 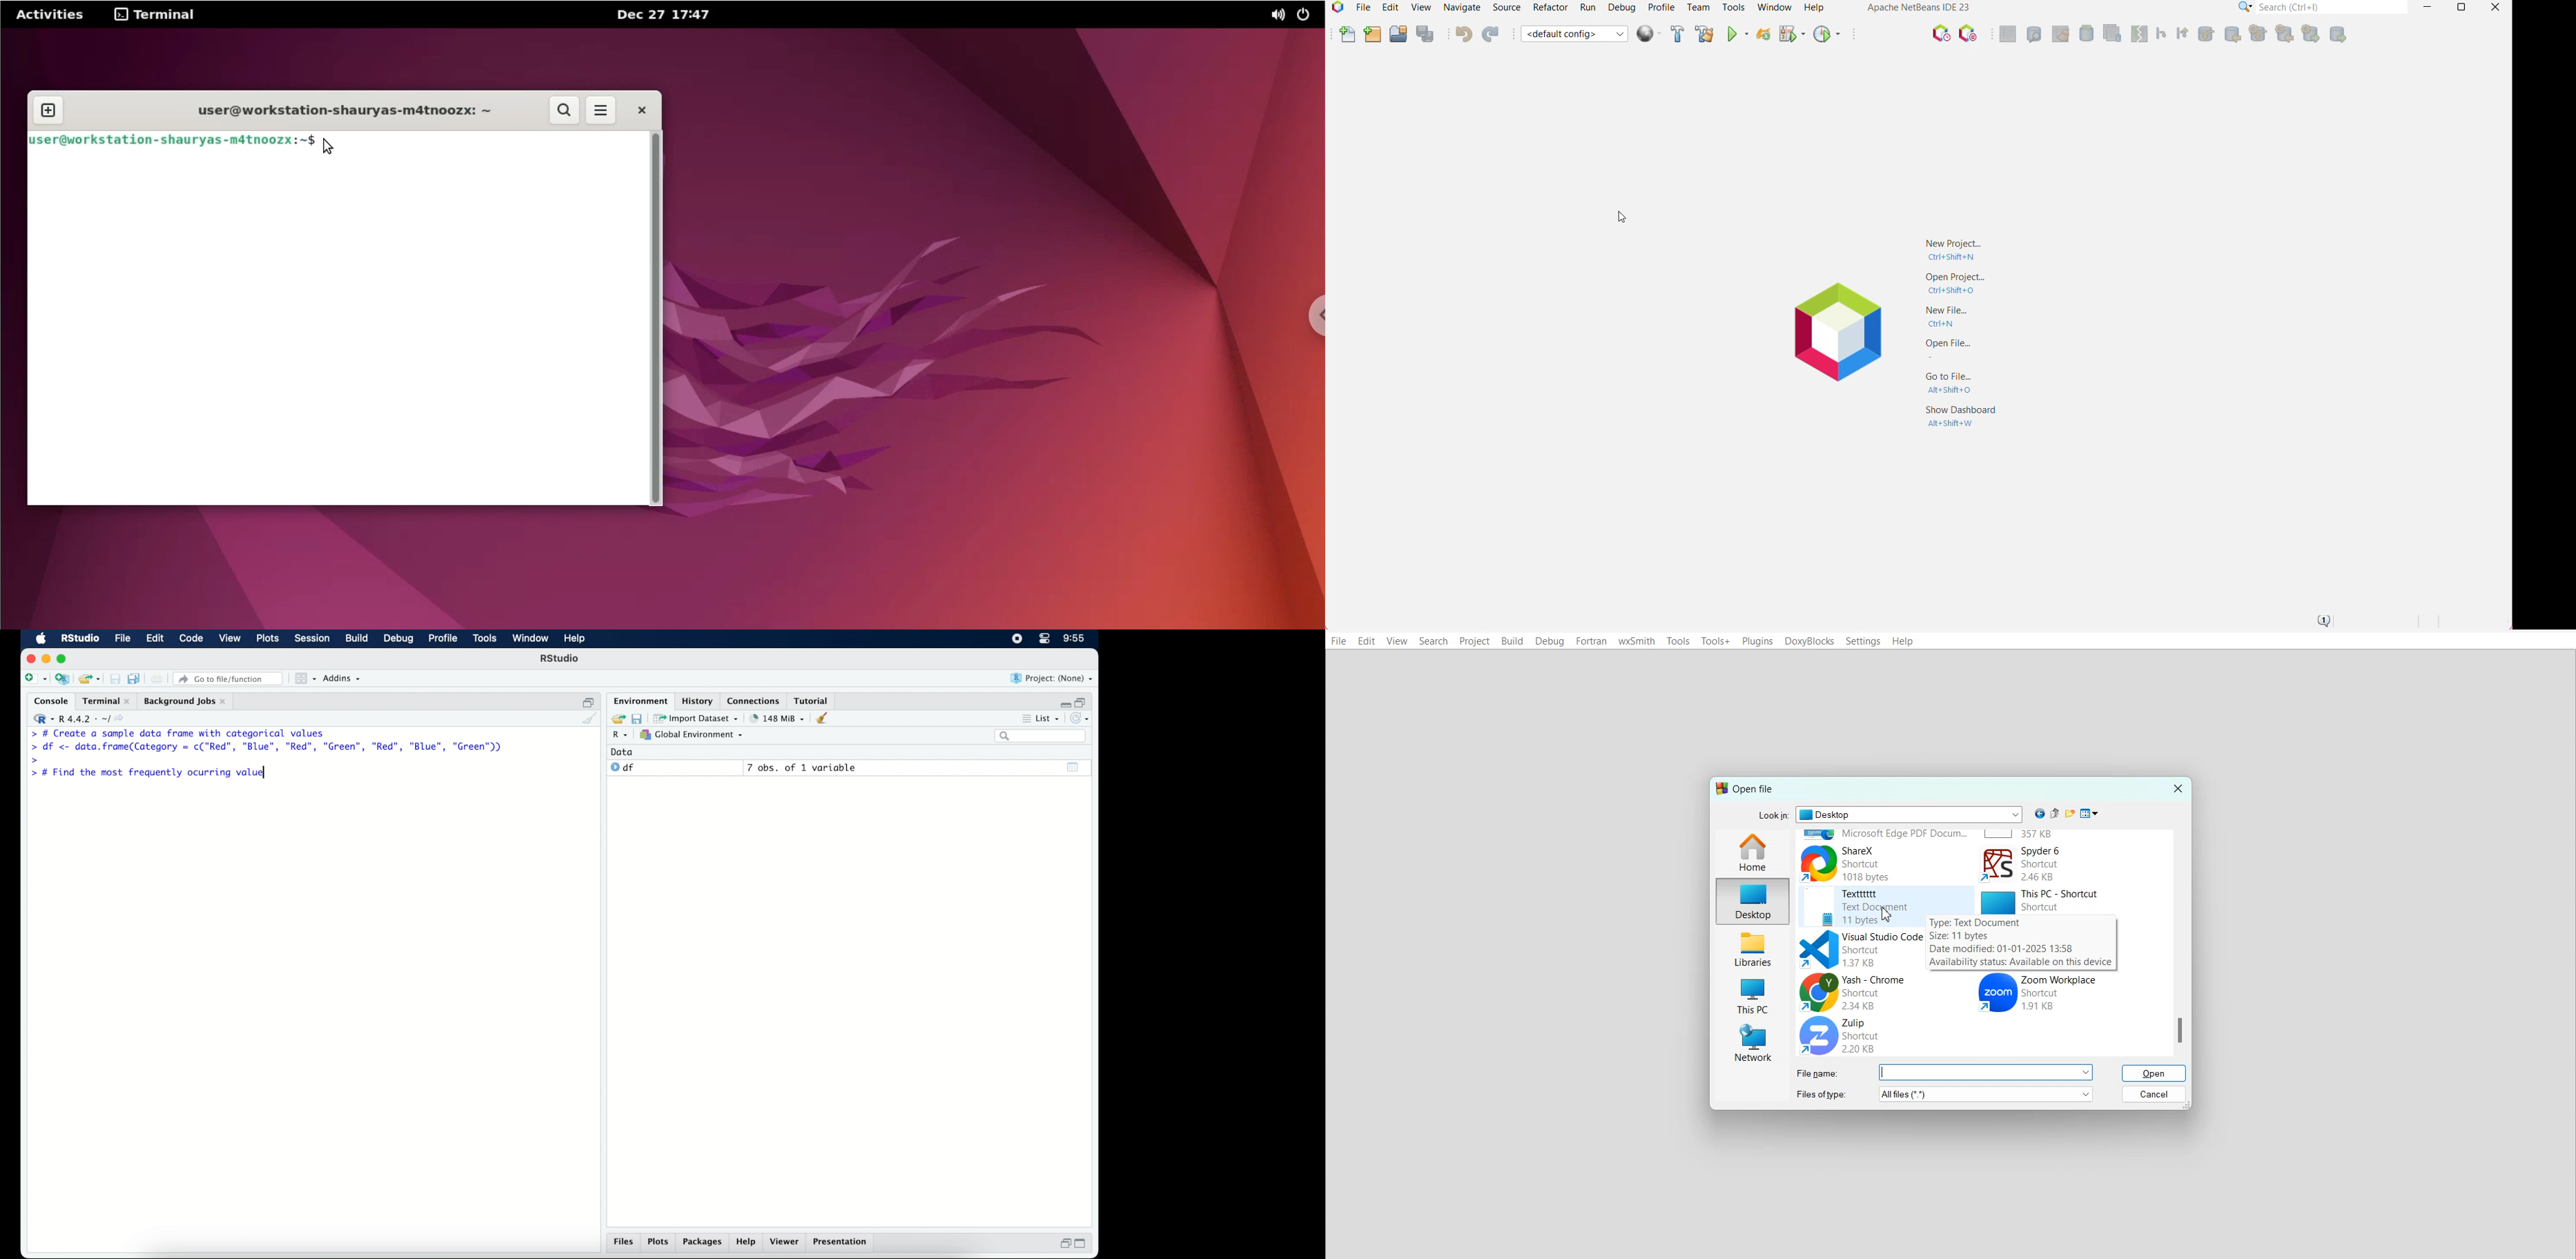 I want to click on global environment, so click(x=695, y=735).